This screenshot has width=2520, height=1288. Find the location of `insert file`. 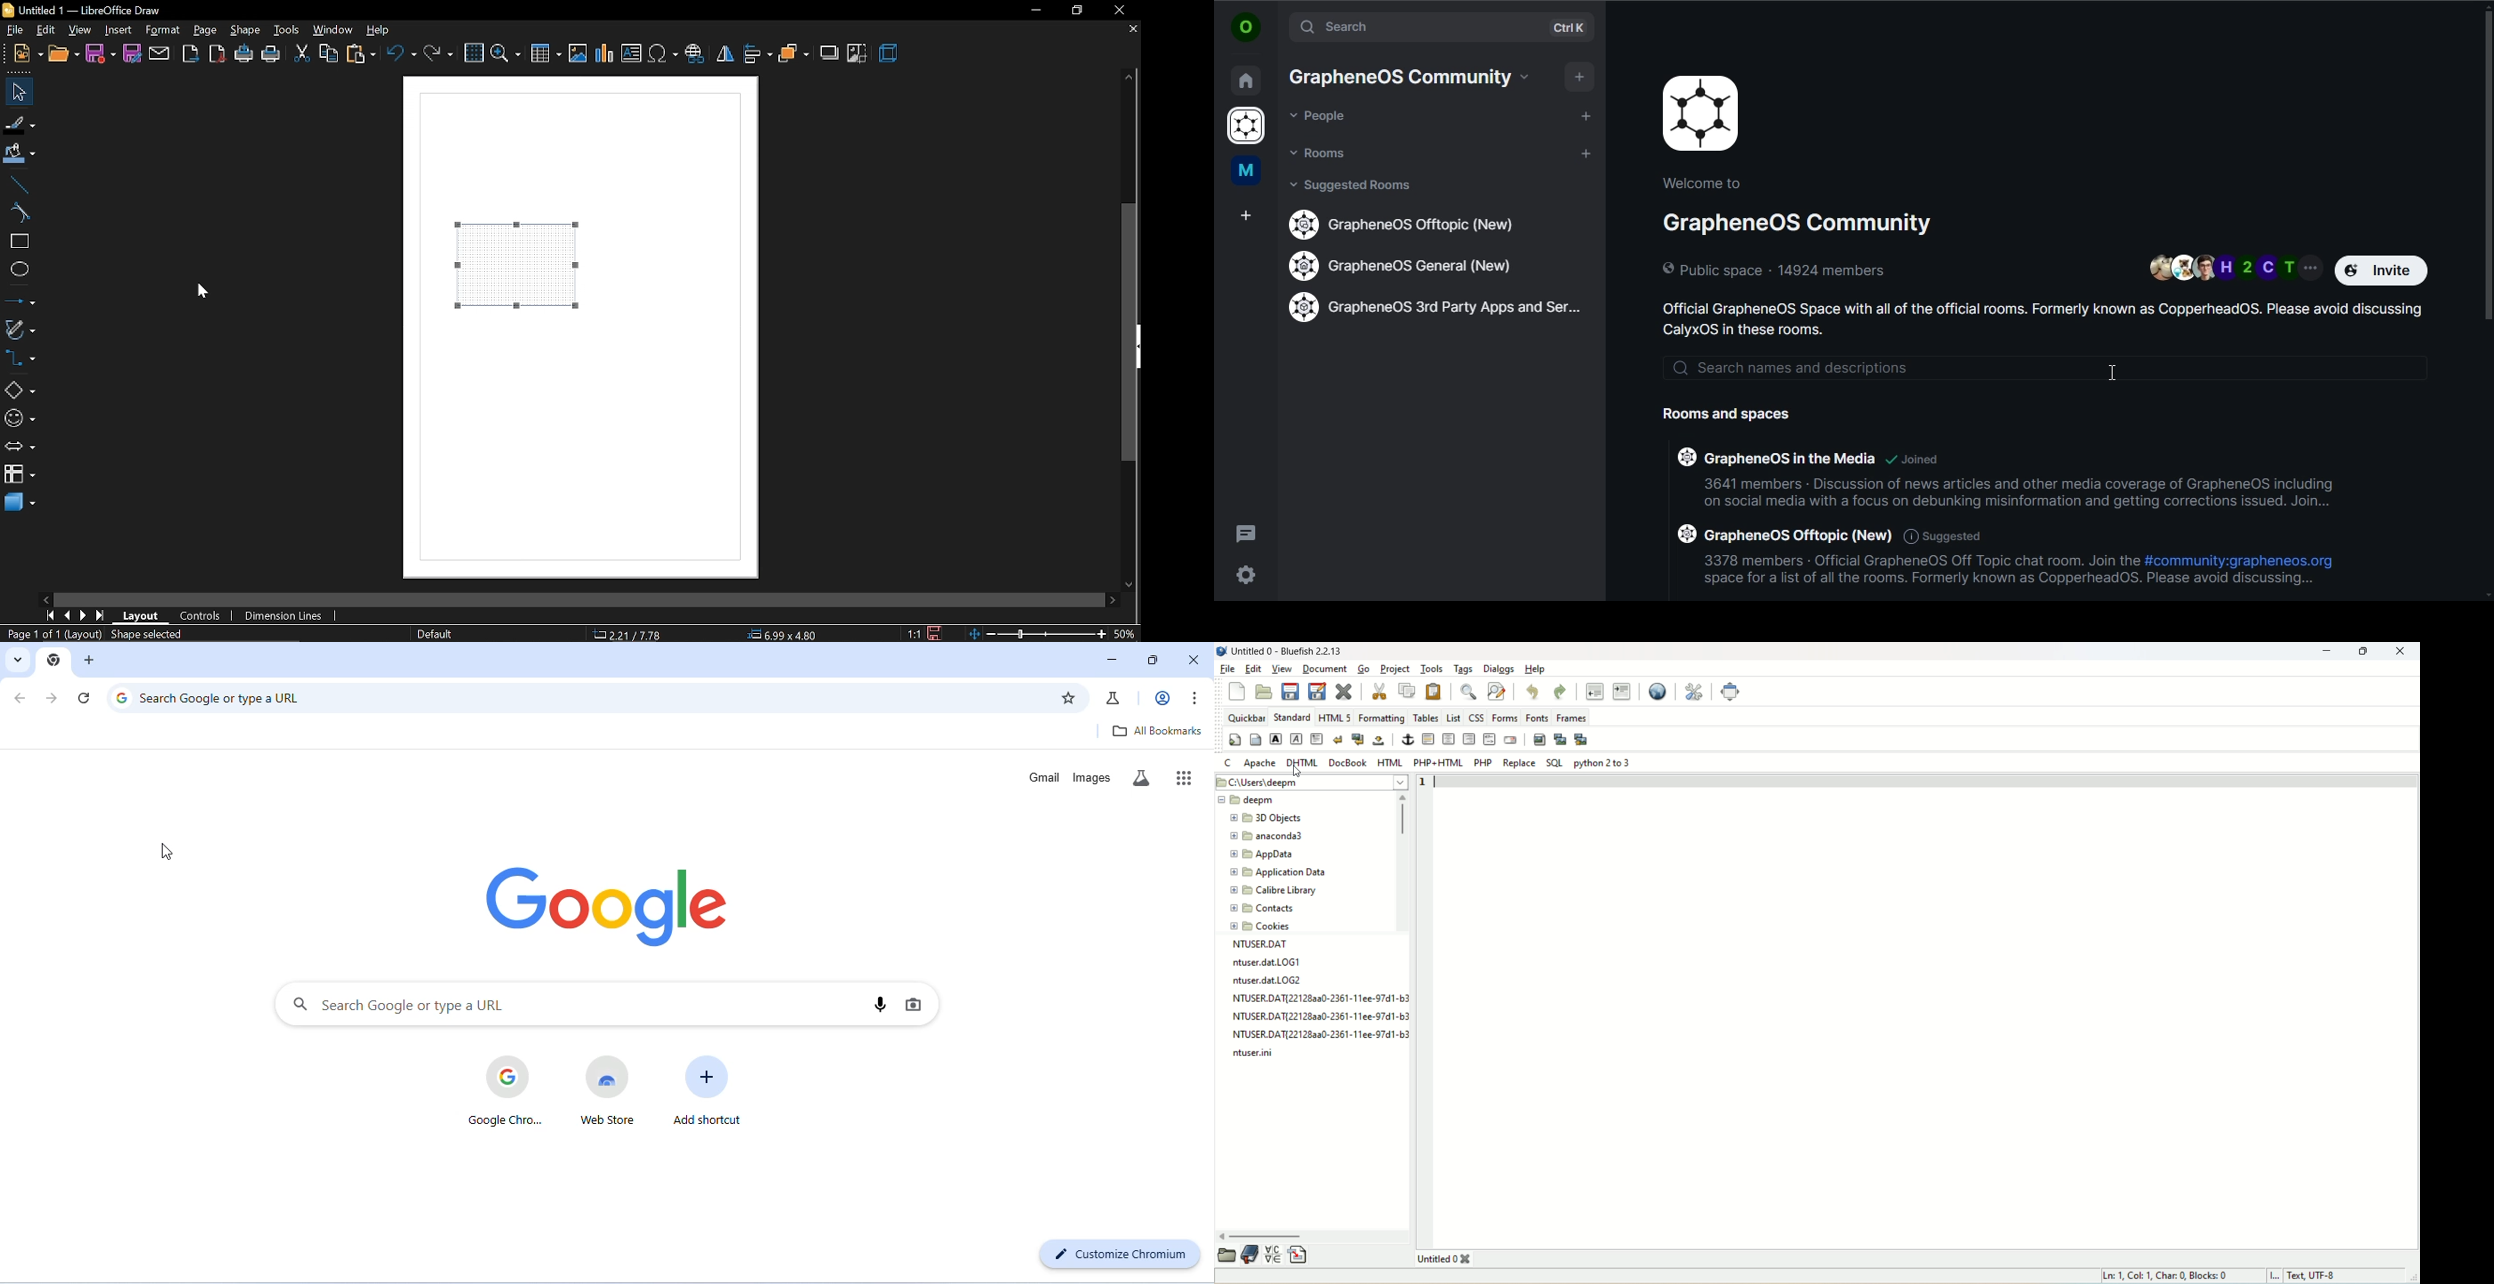

insert file is located at coordinates (1299, 1255).